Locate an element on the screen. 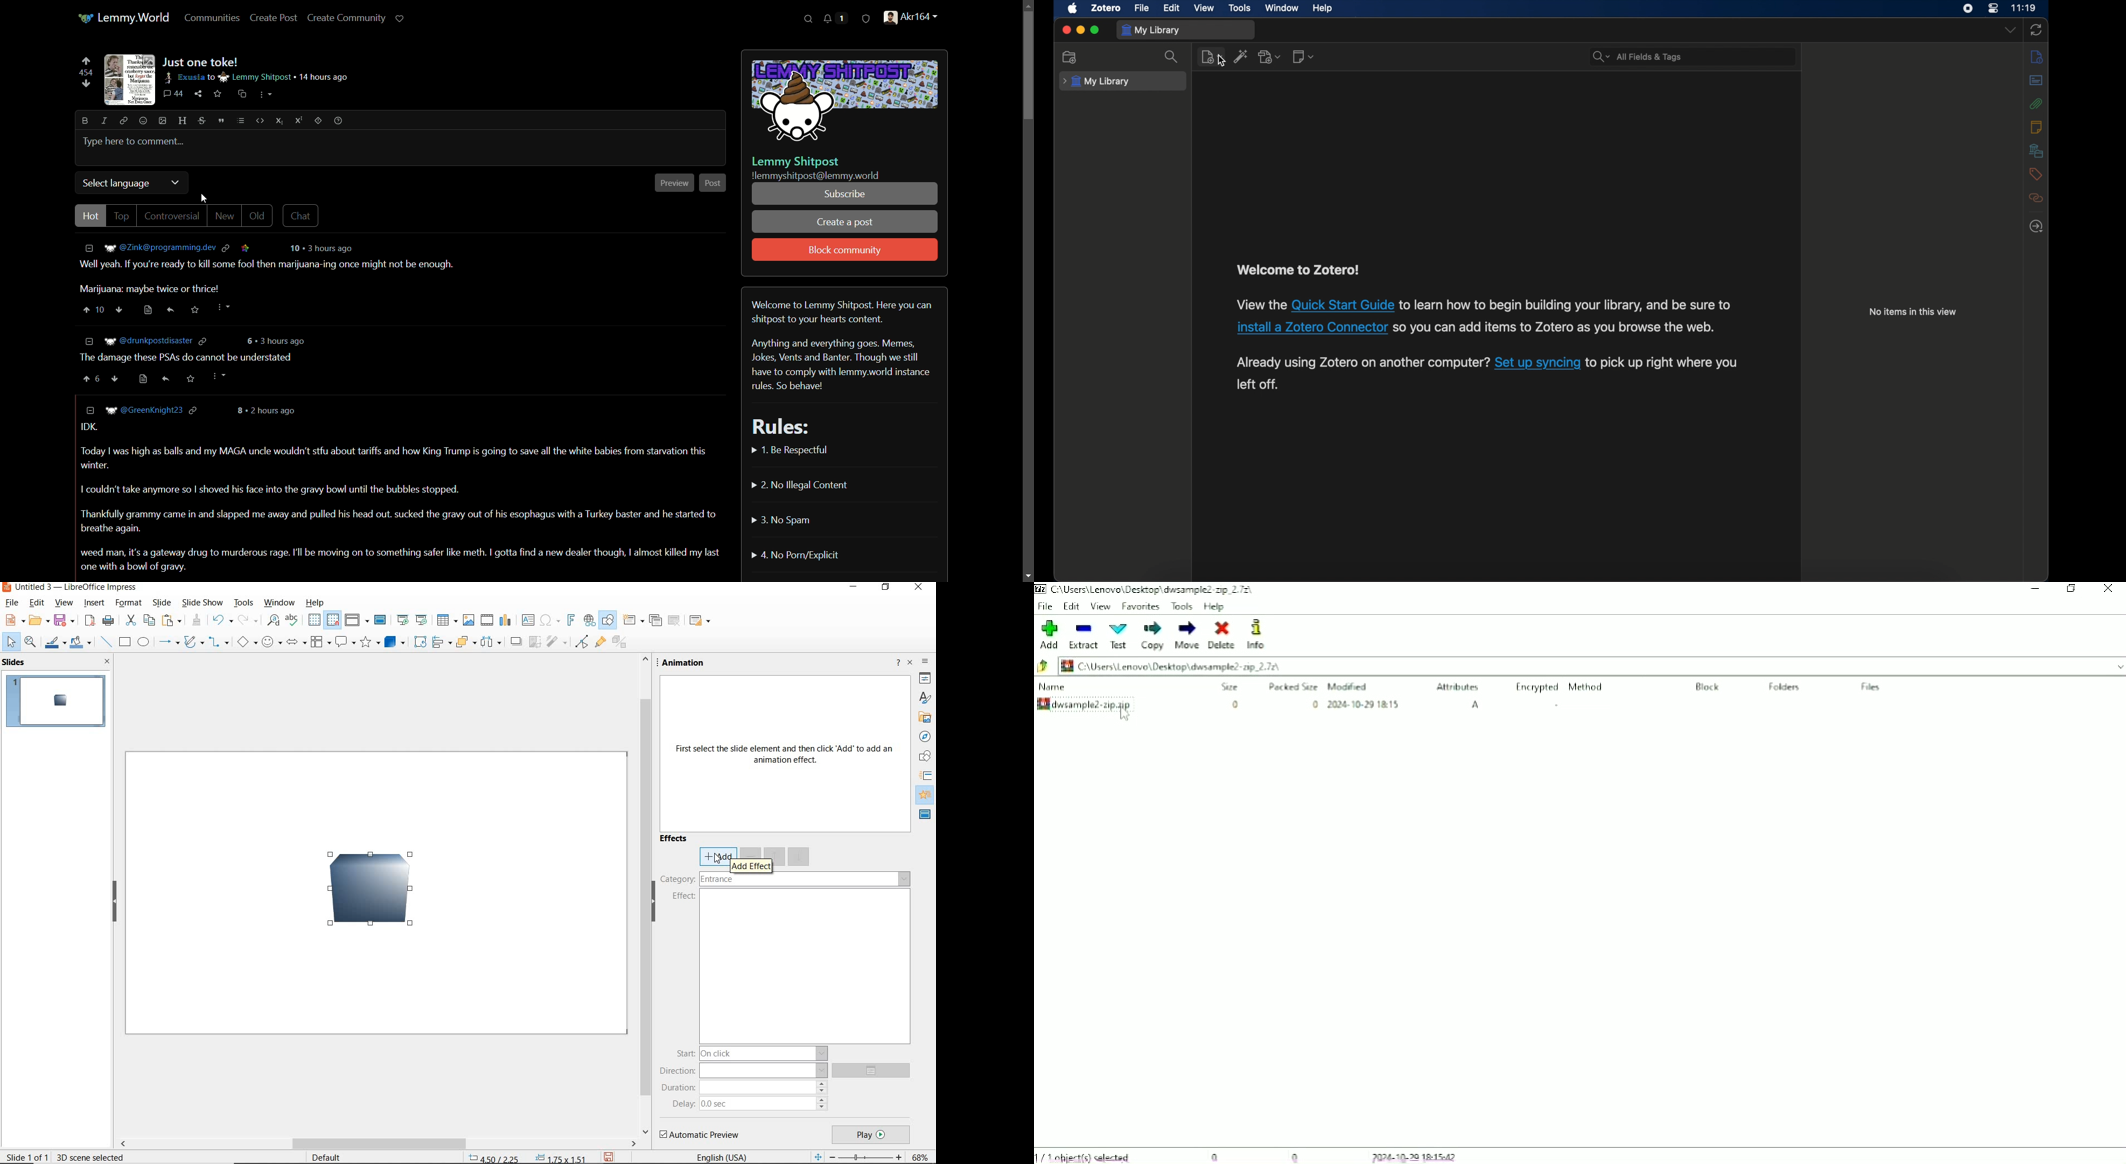  line color is located at coordinates (54, 643).